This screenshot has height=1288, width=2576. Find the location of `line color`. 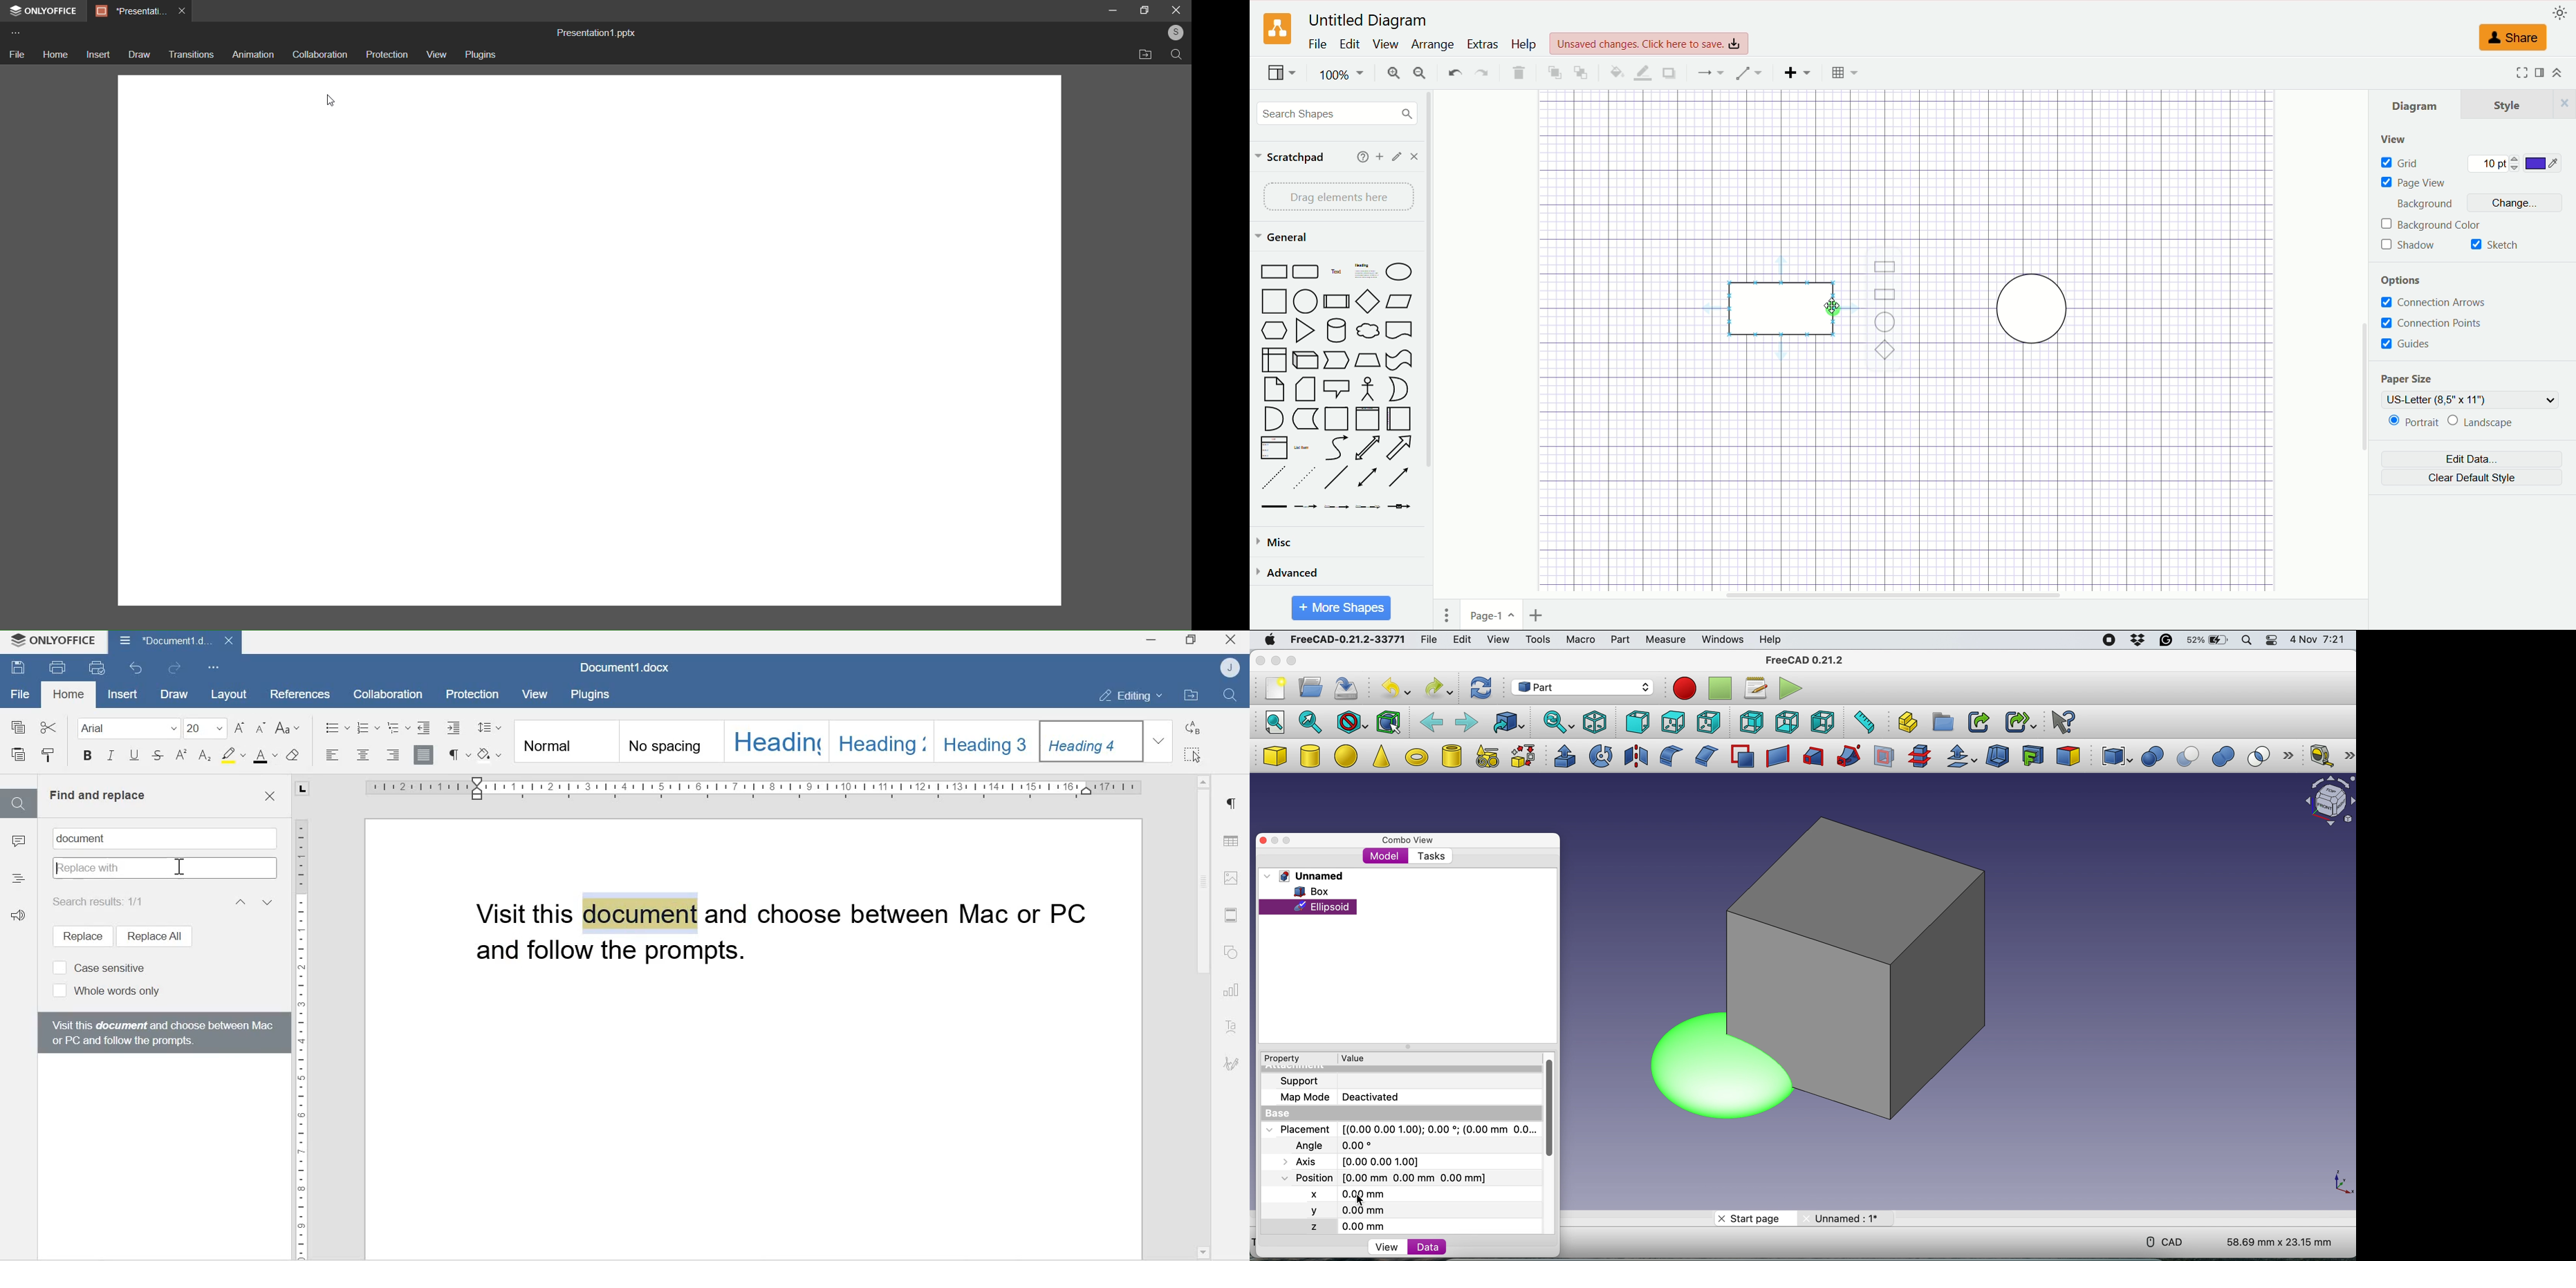

line color is located at coordinates (1644, 73).